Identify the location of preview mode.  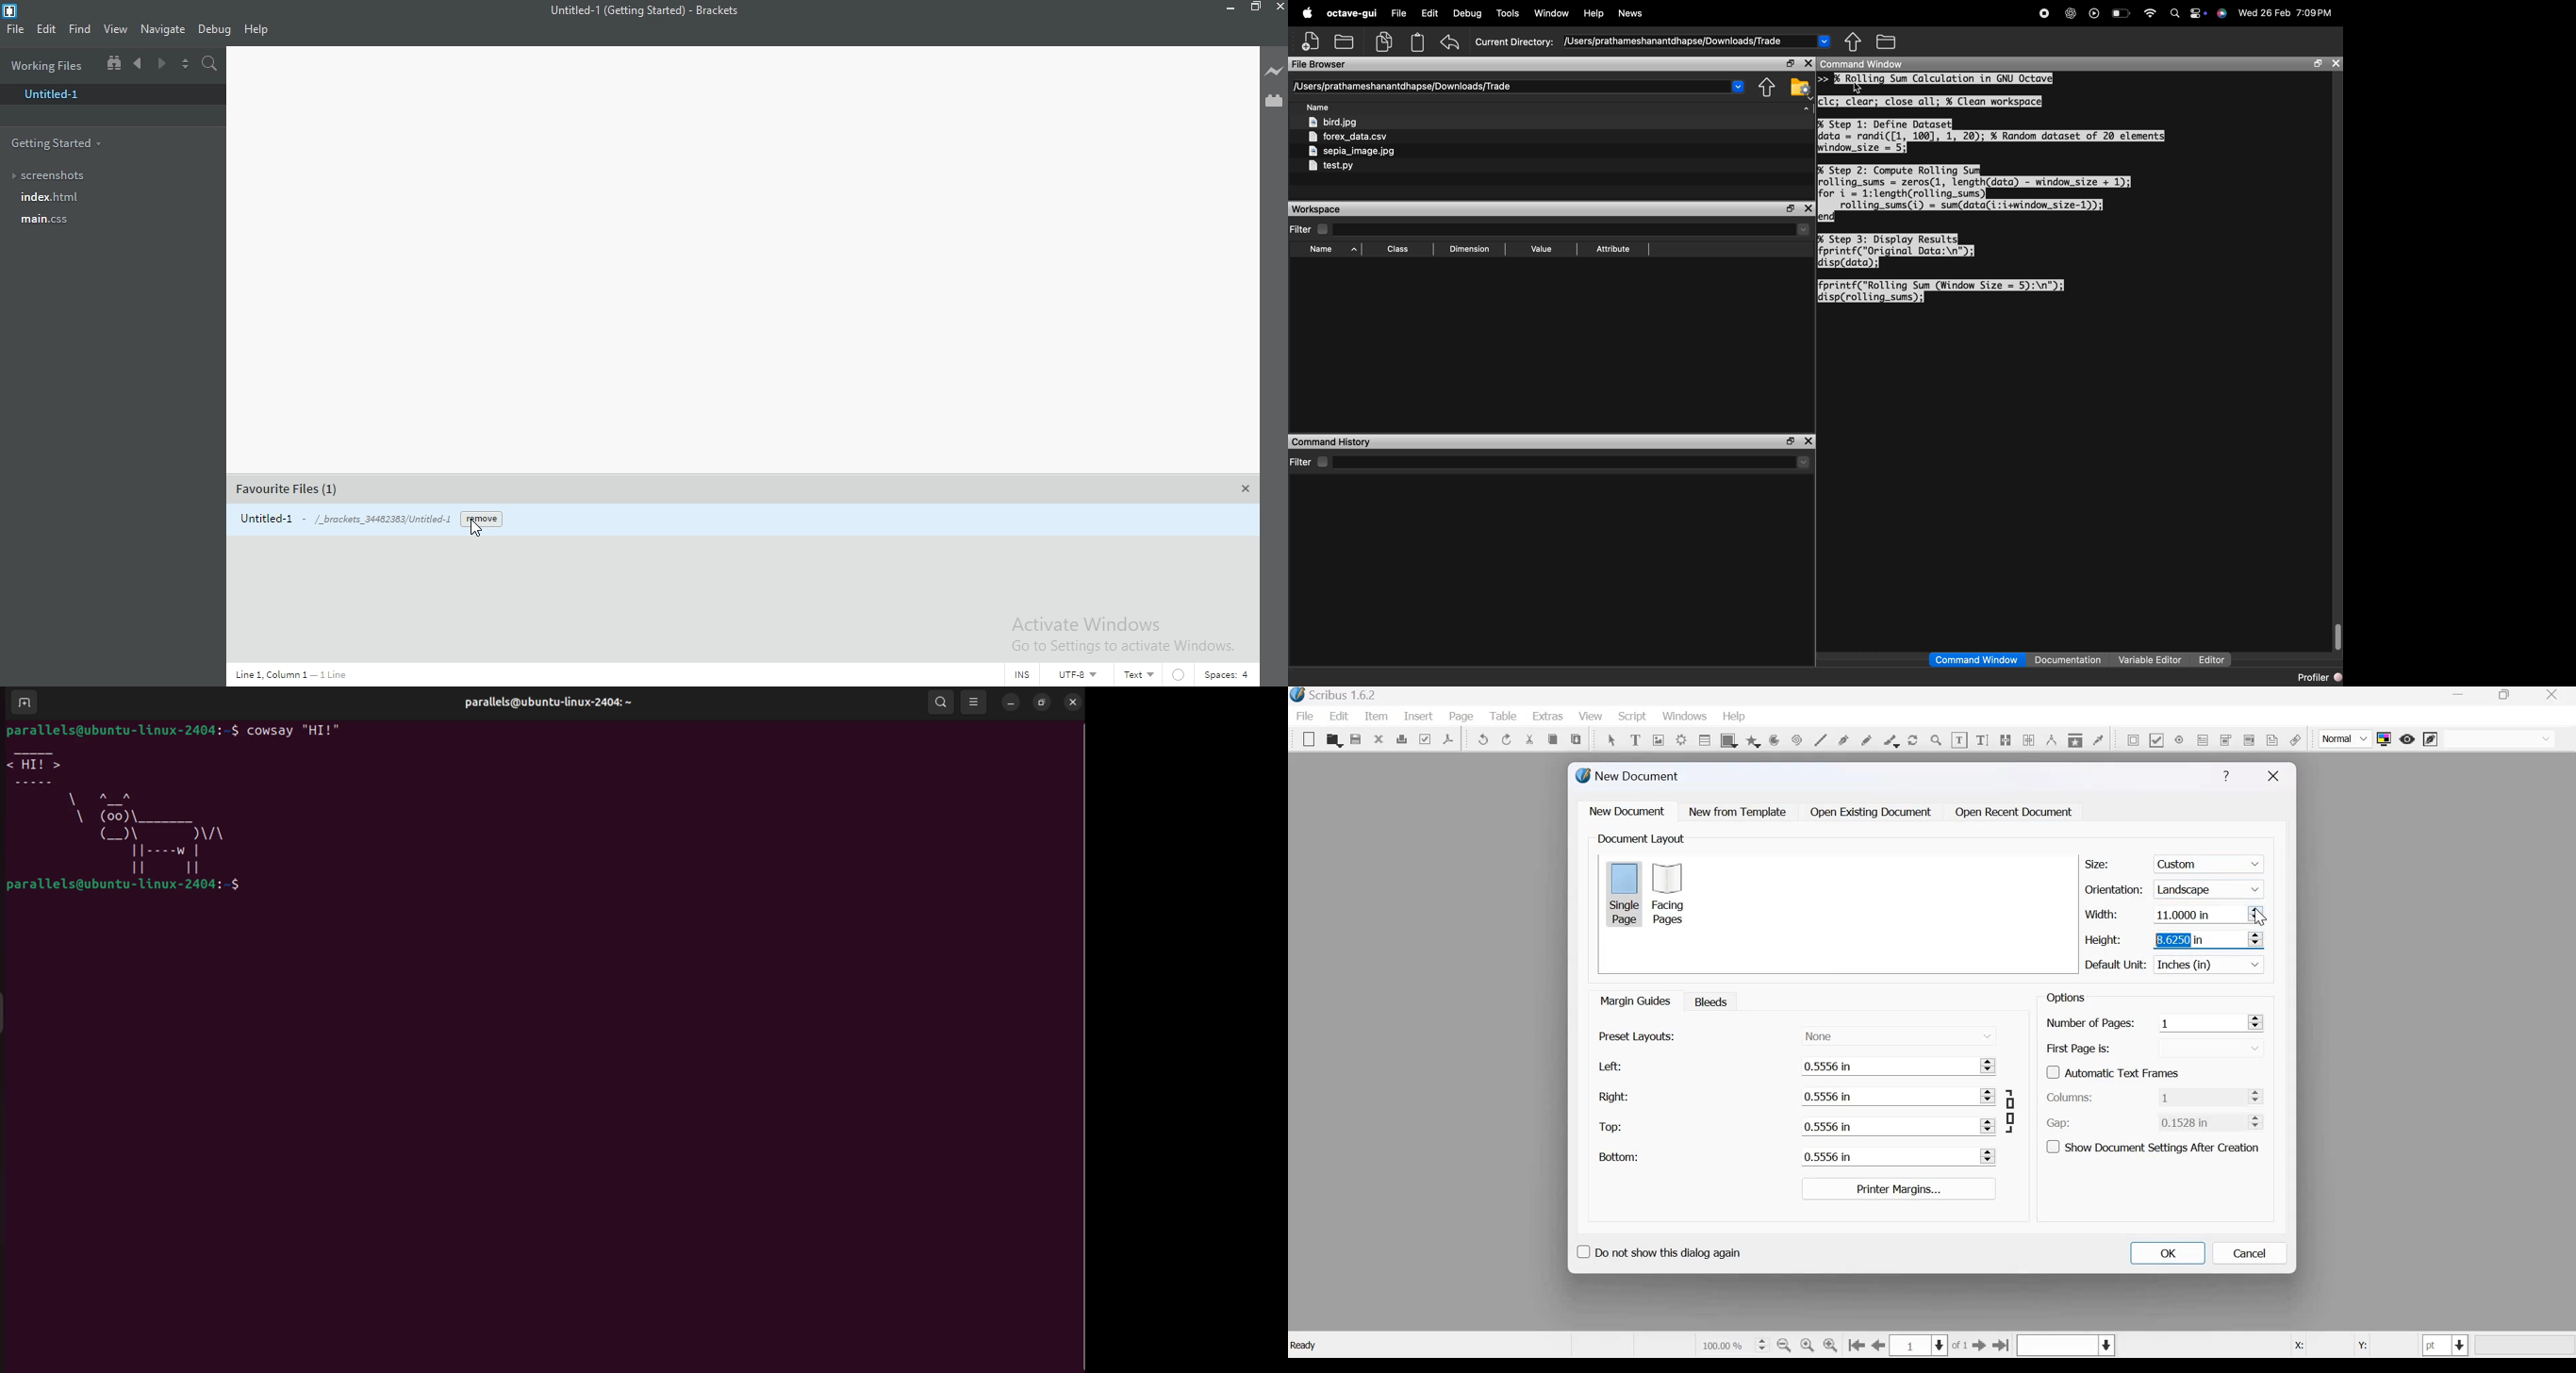
(2407, 739).